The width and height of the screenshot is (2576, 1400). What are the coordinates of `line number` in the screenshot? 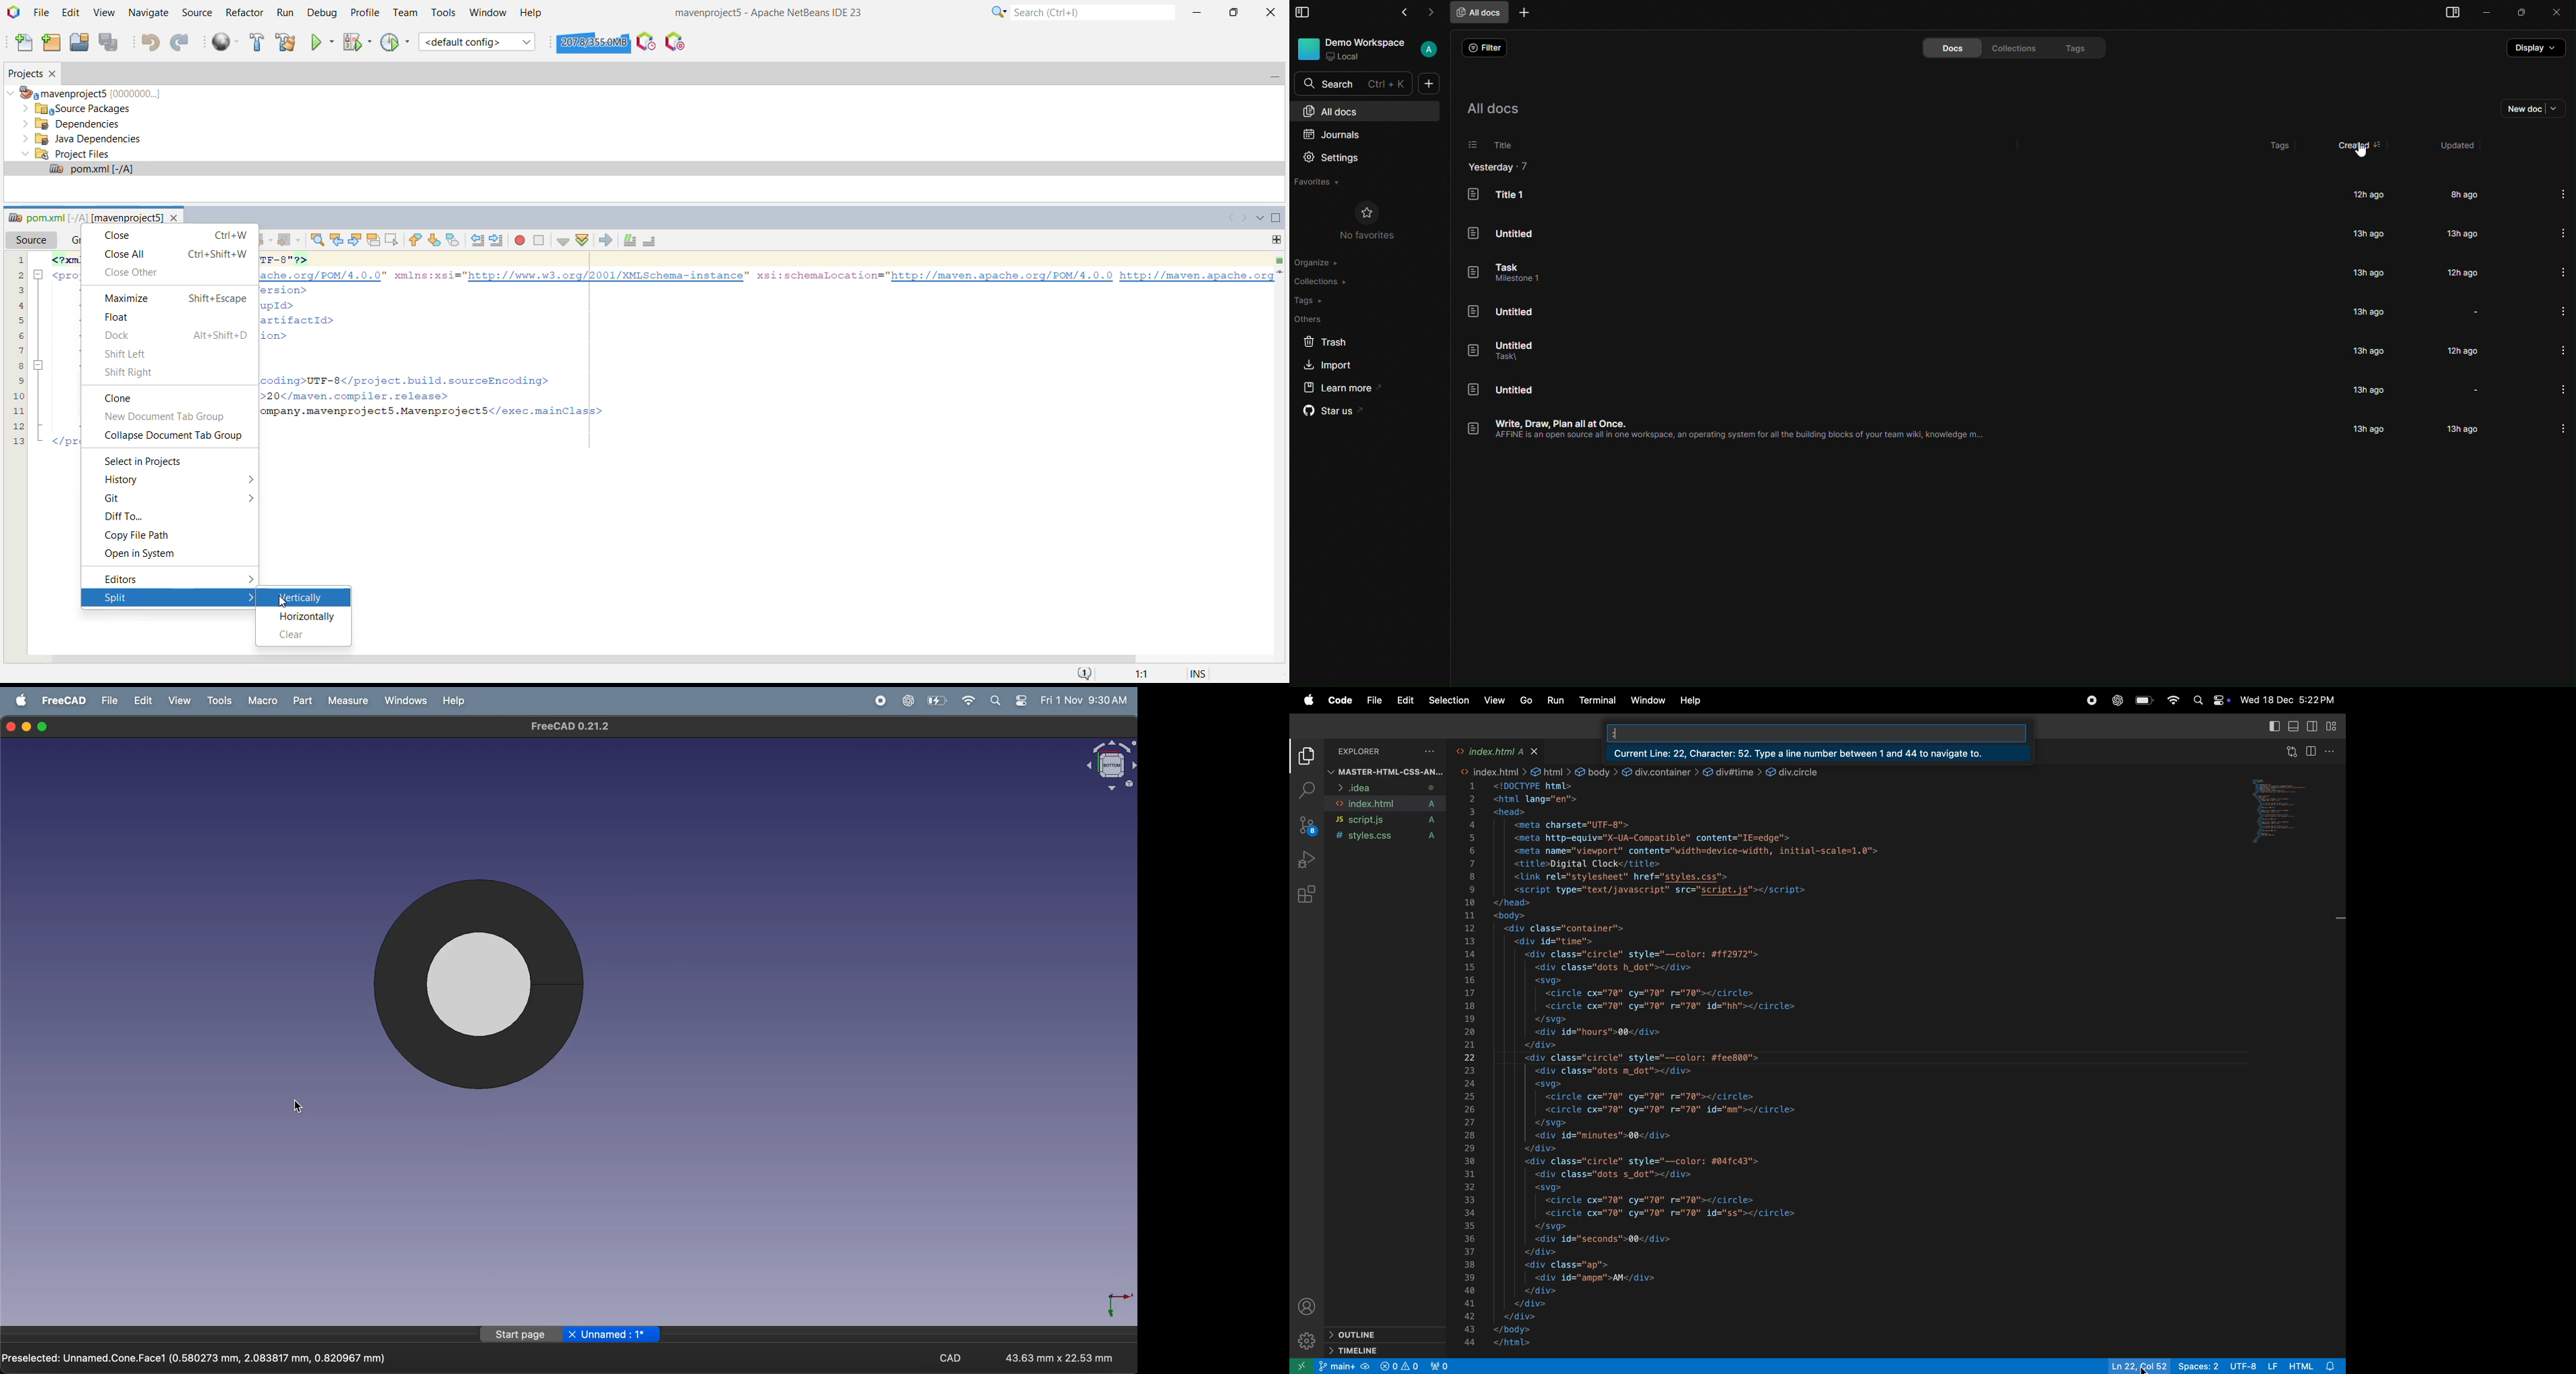 It's located at (1468, 1064).